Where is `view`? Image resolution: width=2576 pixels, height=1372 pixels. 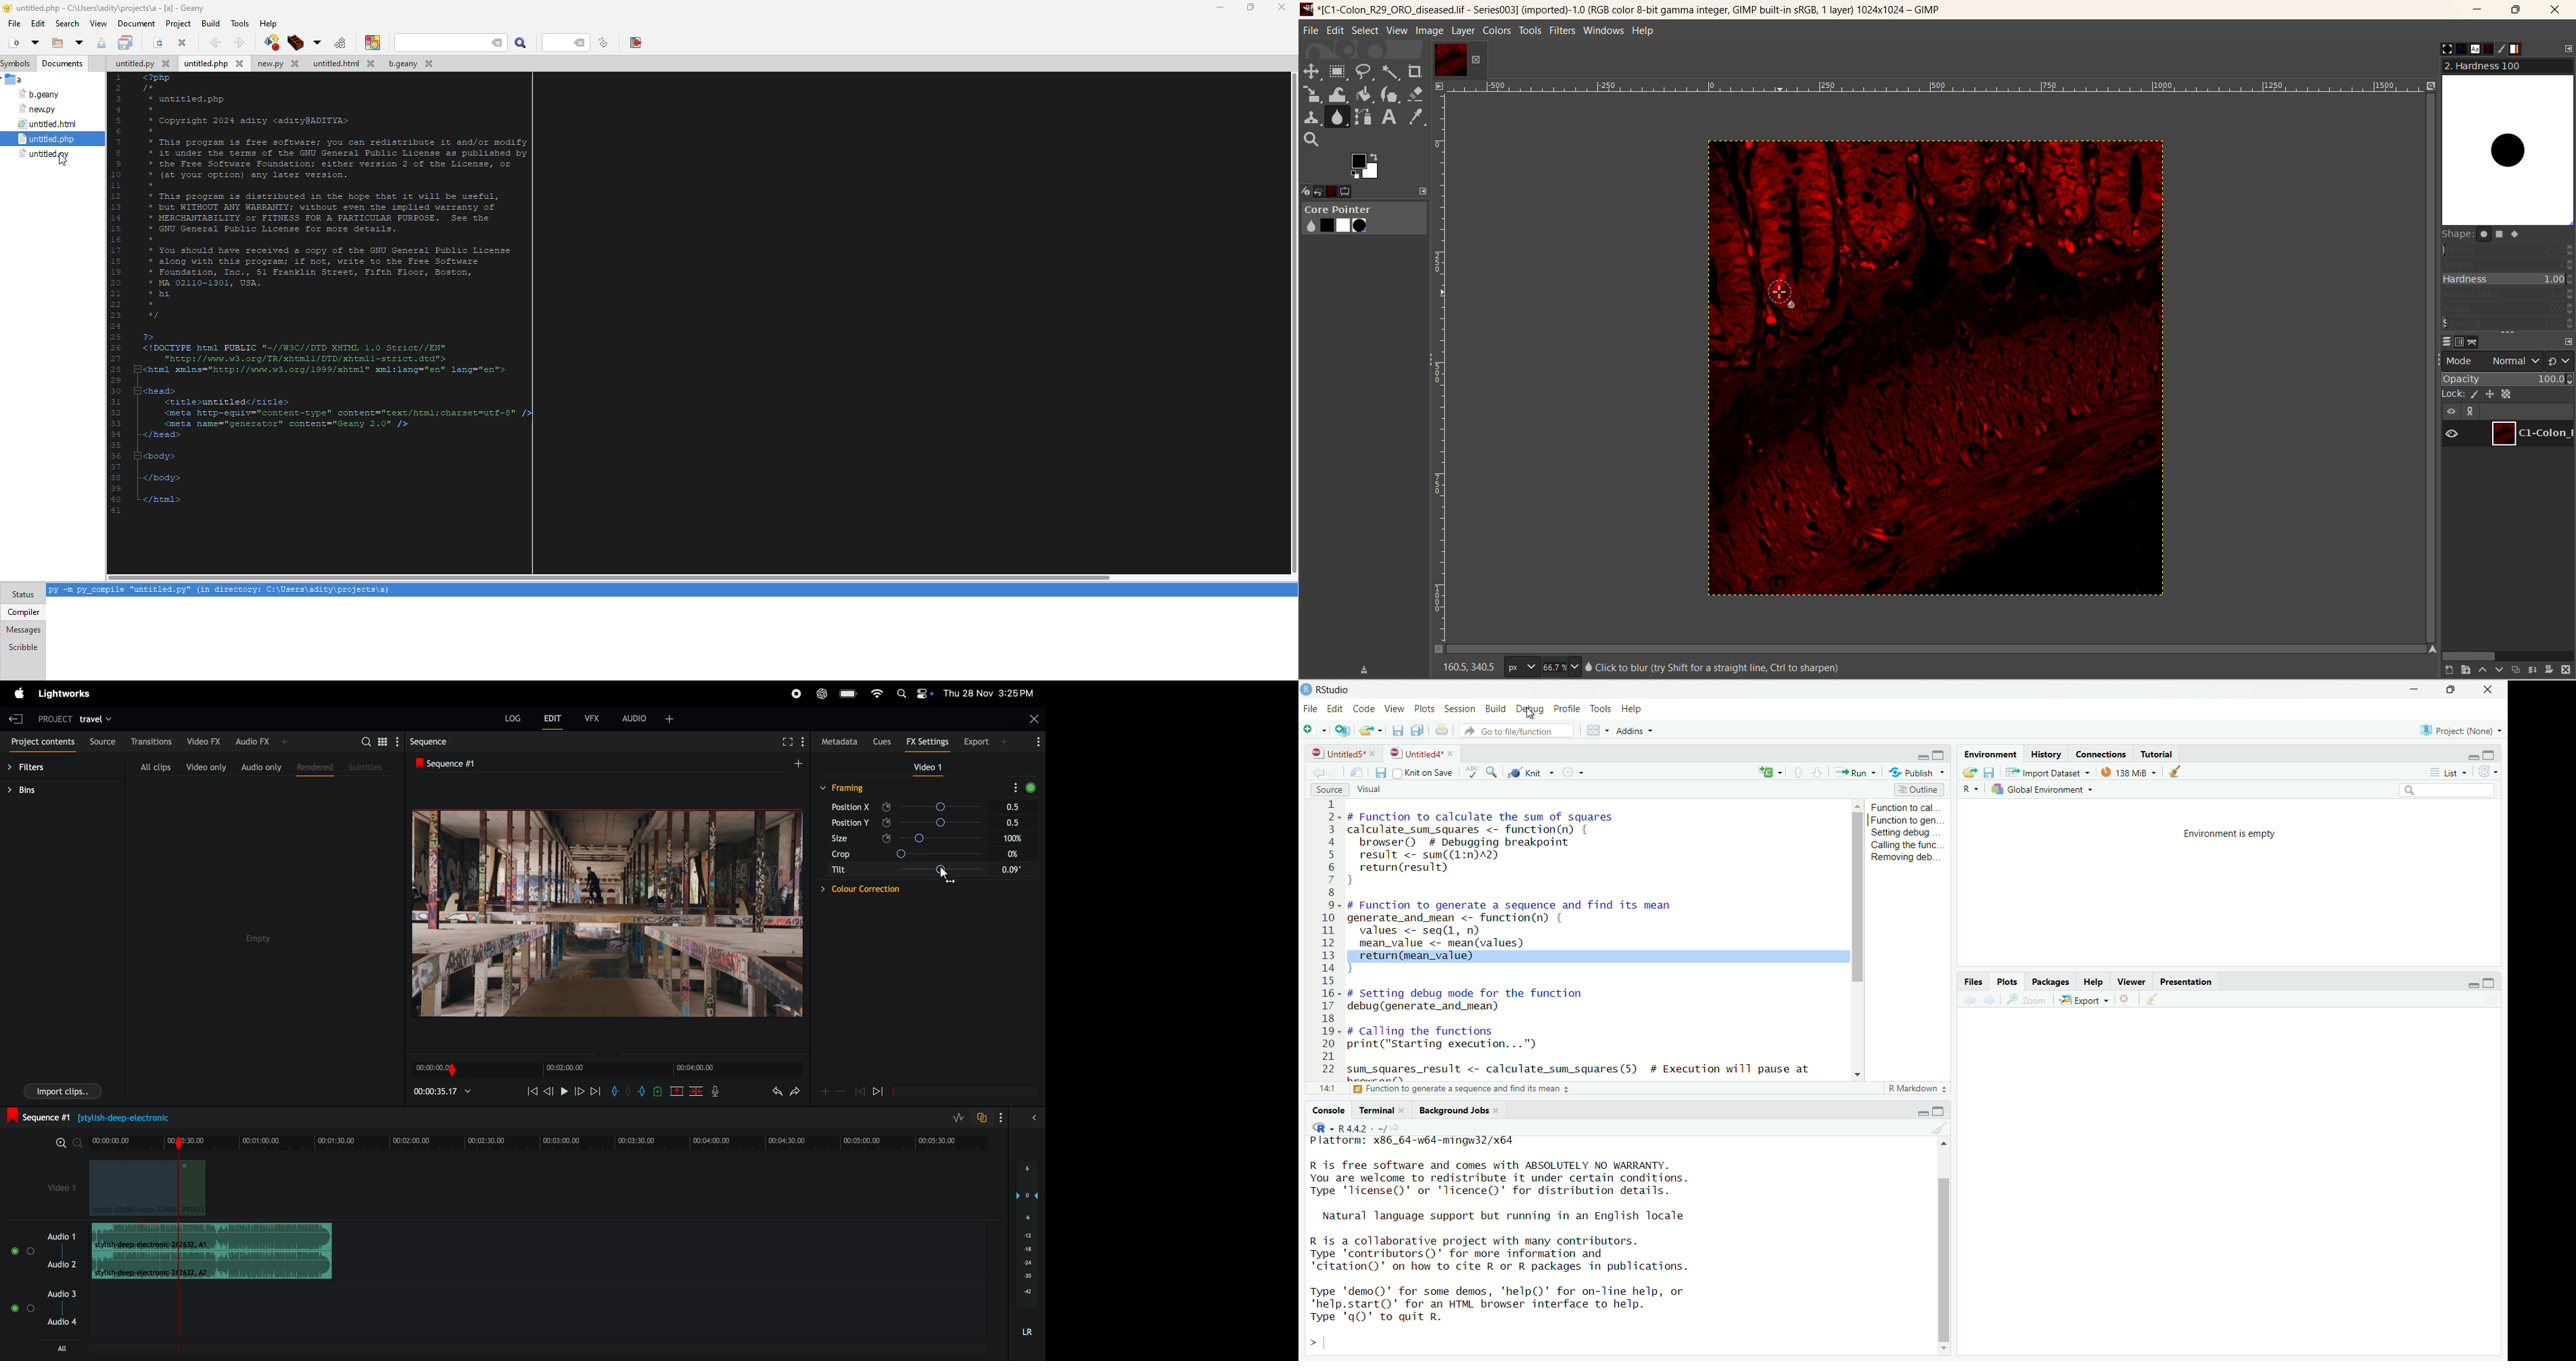 view is located at coordinates (1397, 708).